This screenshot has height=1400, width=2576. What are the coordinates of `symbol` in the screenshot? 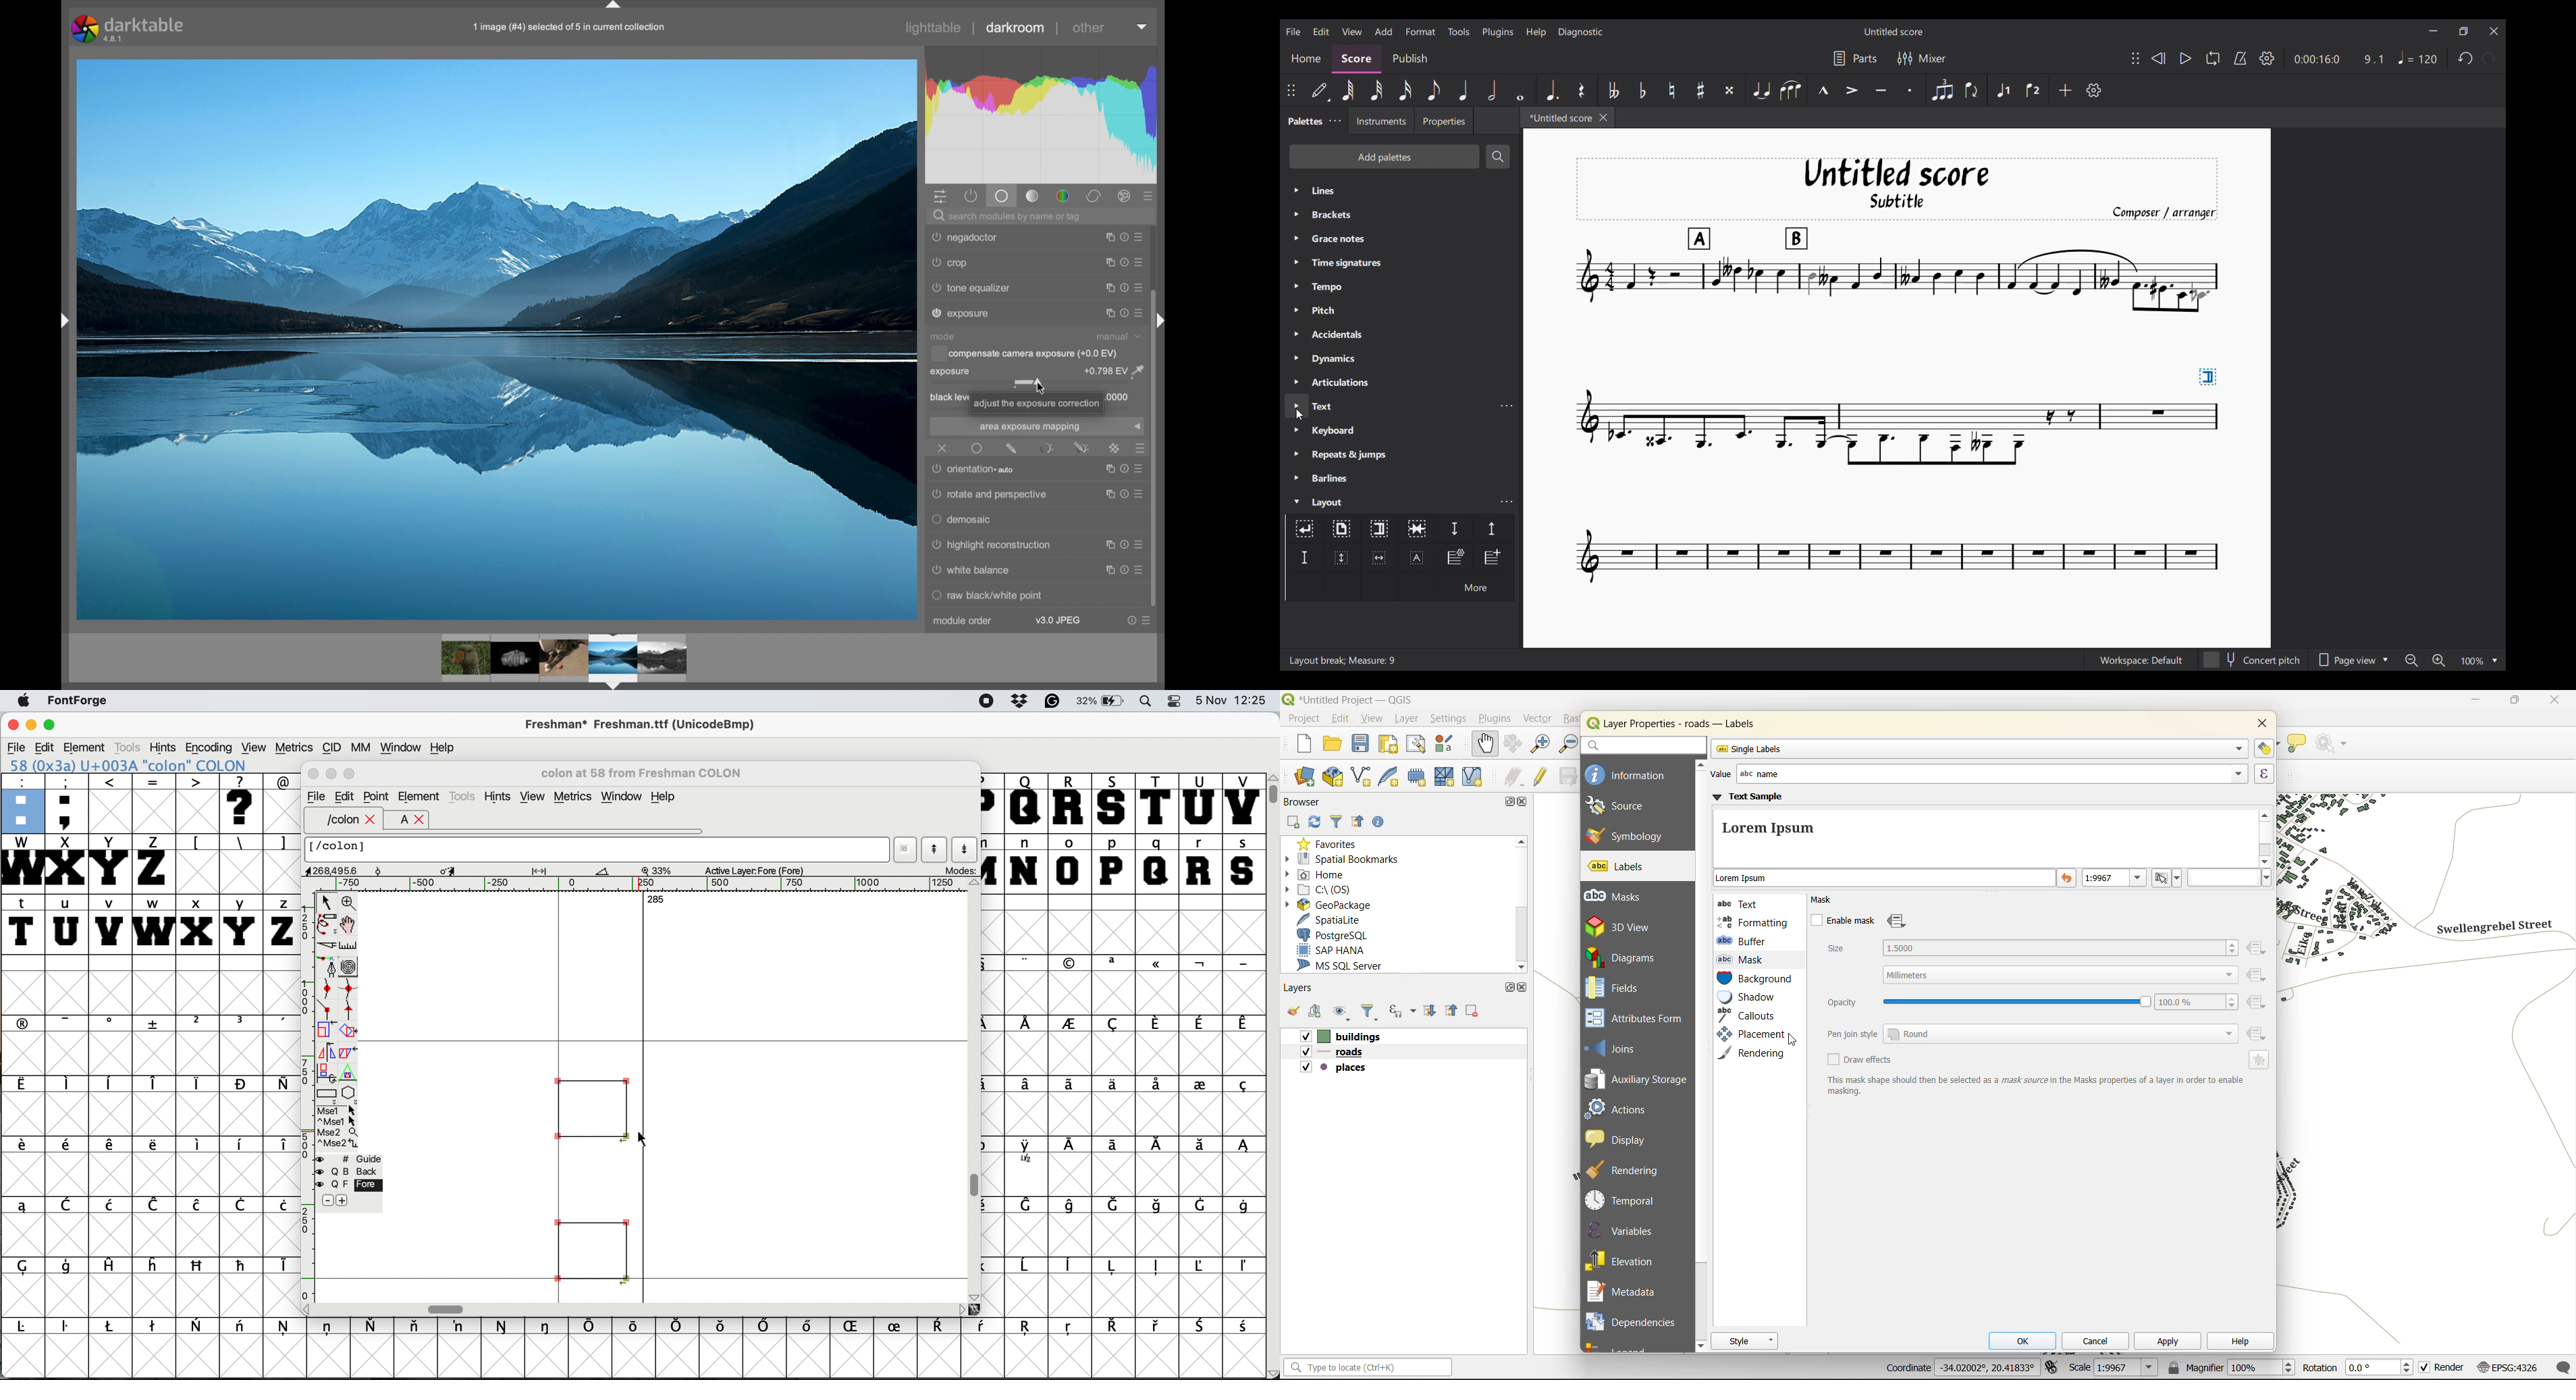 It's located at (111, 1024).